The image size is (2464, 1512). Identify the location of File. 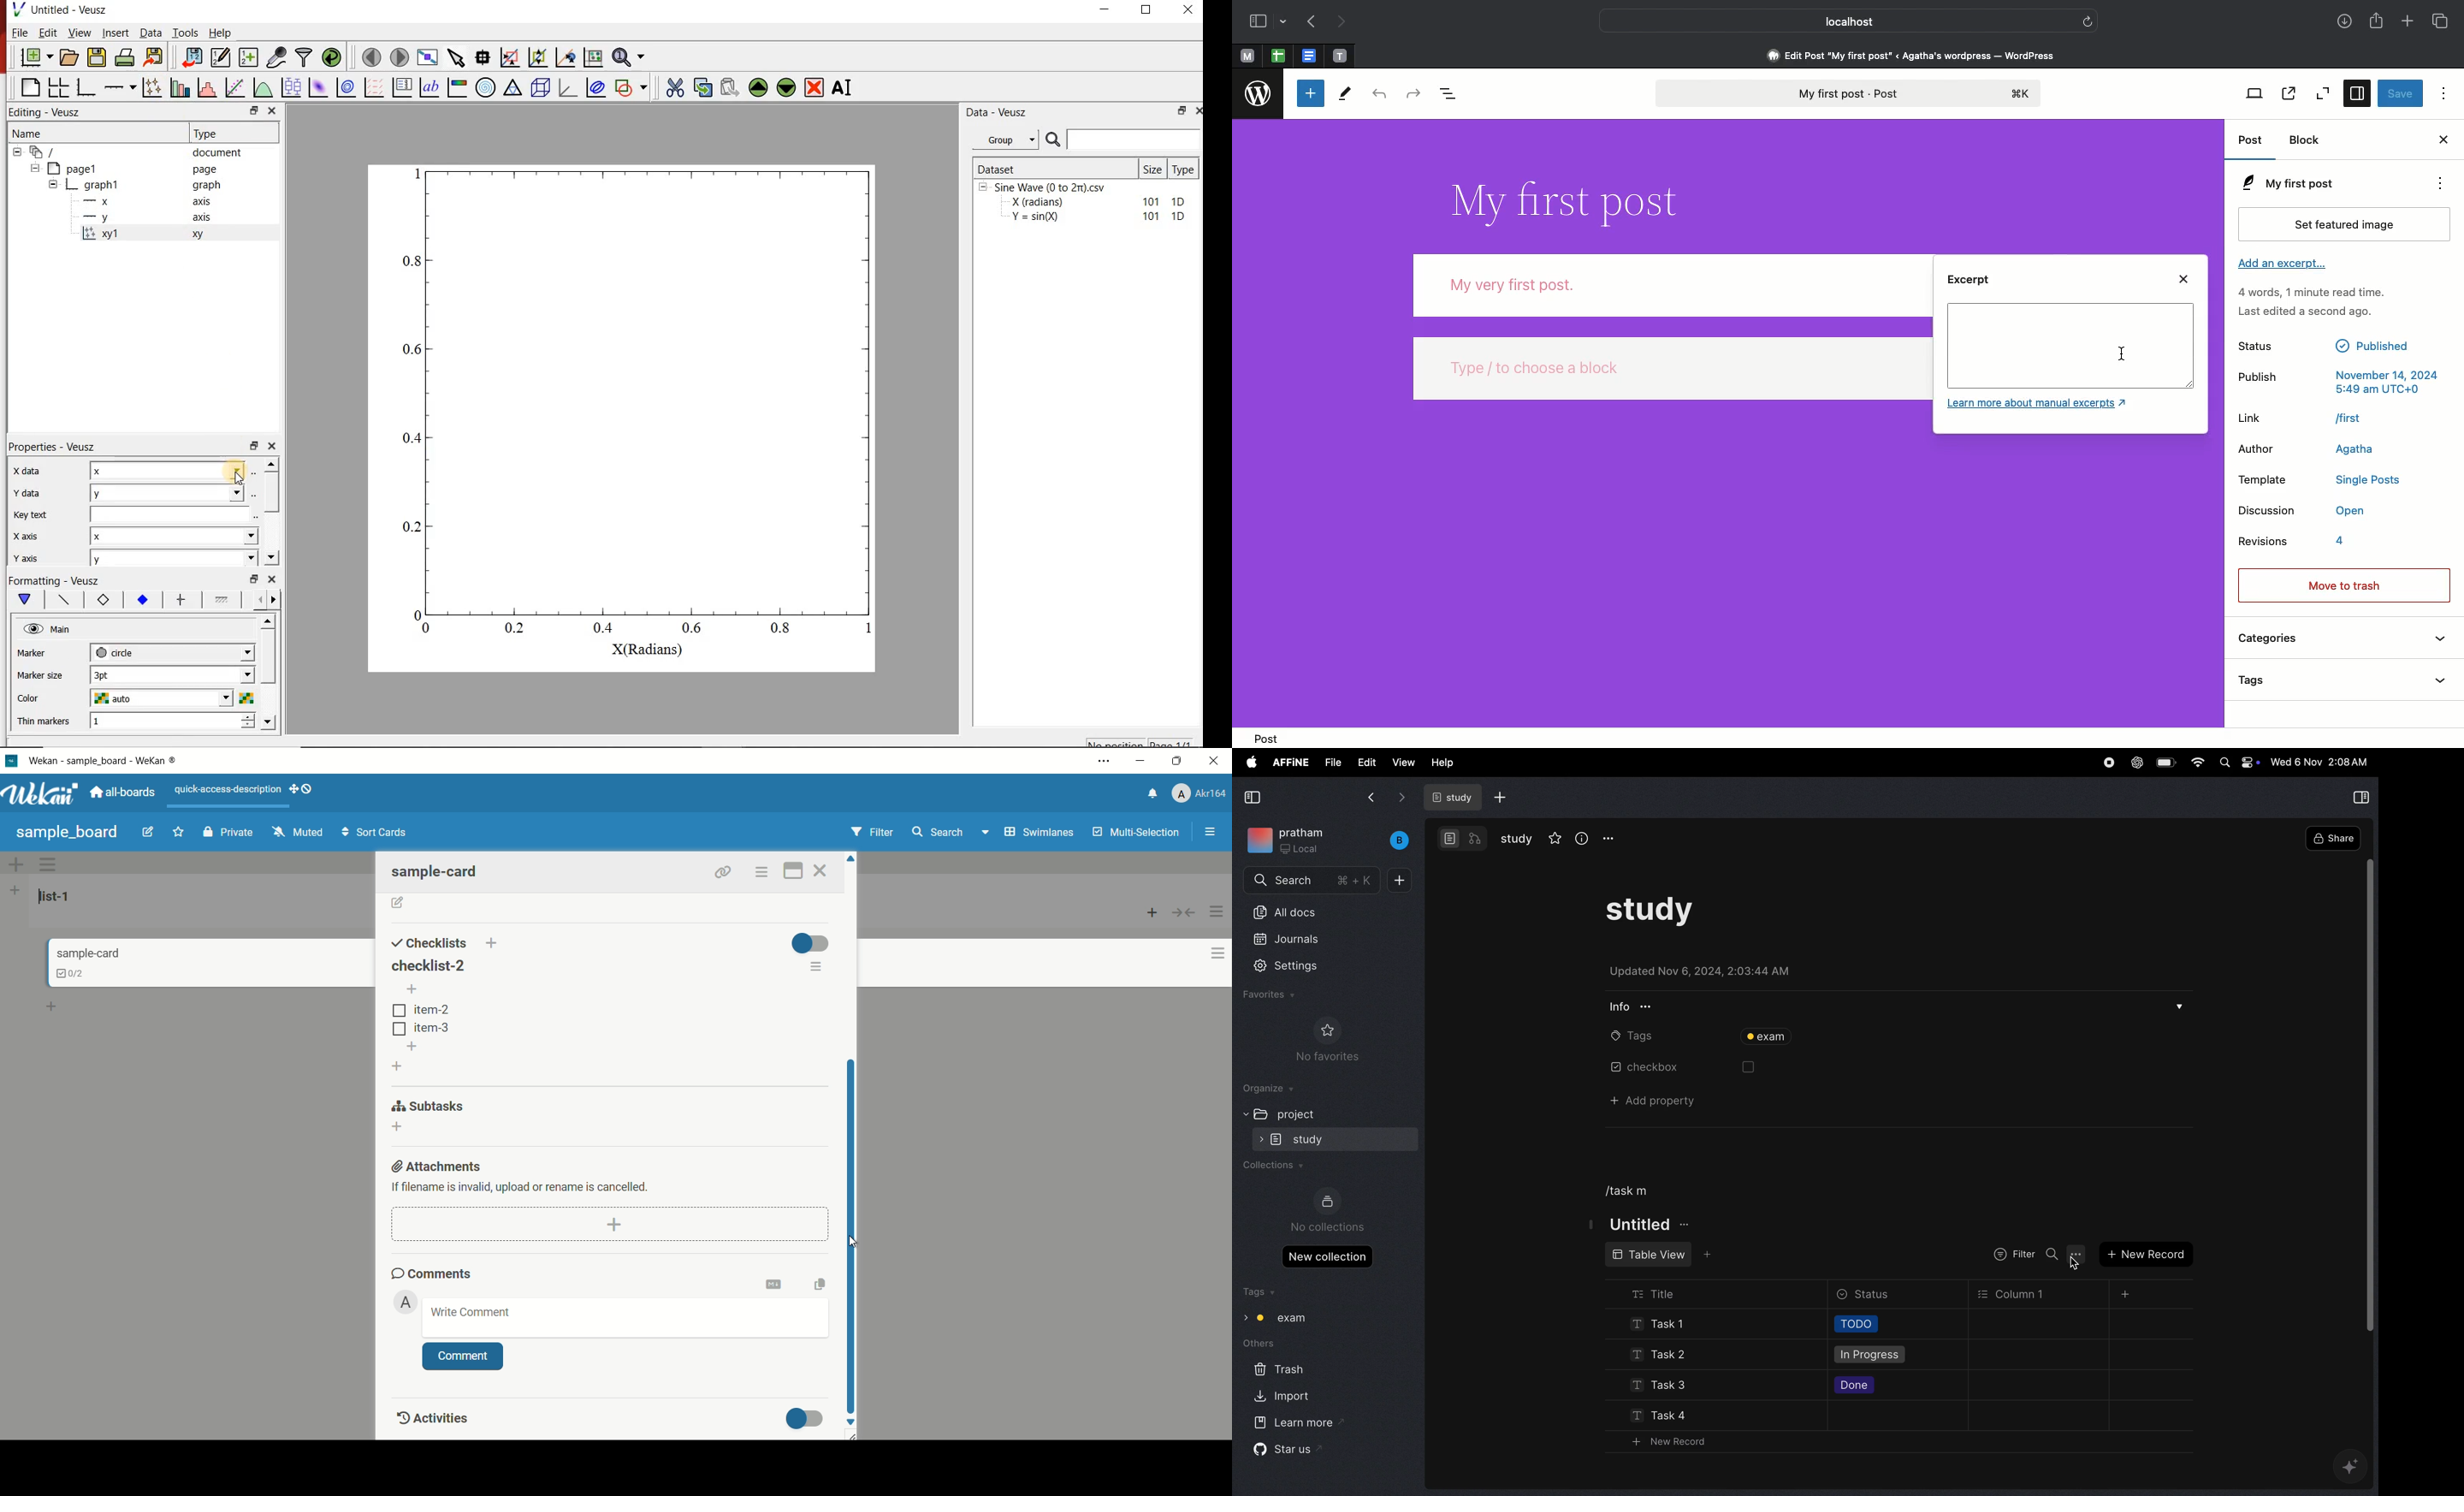
(20, 32).